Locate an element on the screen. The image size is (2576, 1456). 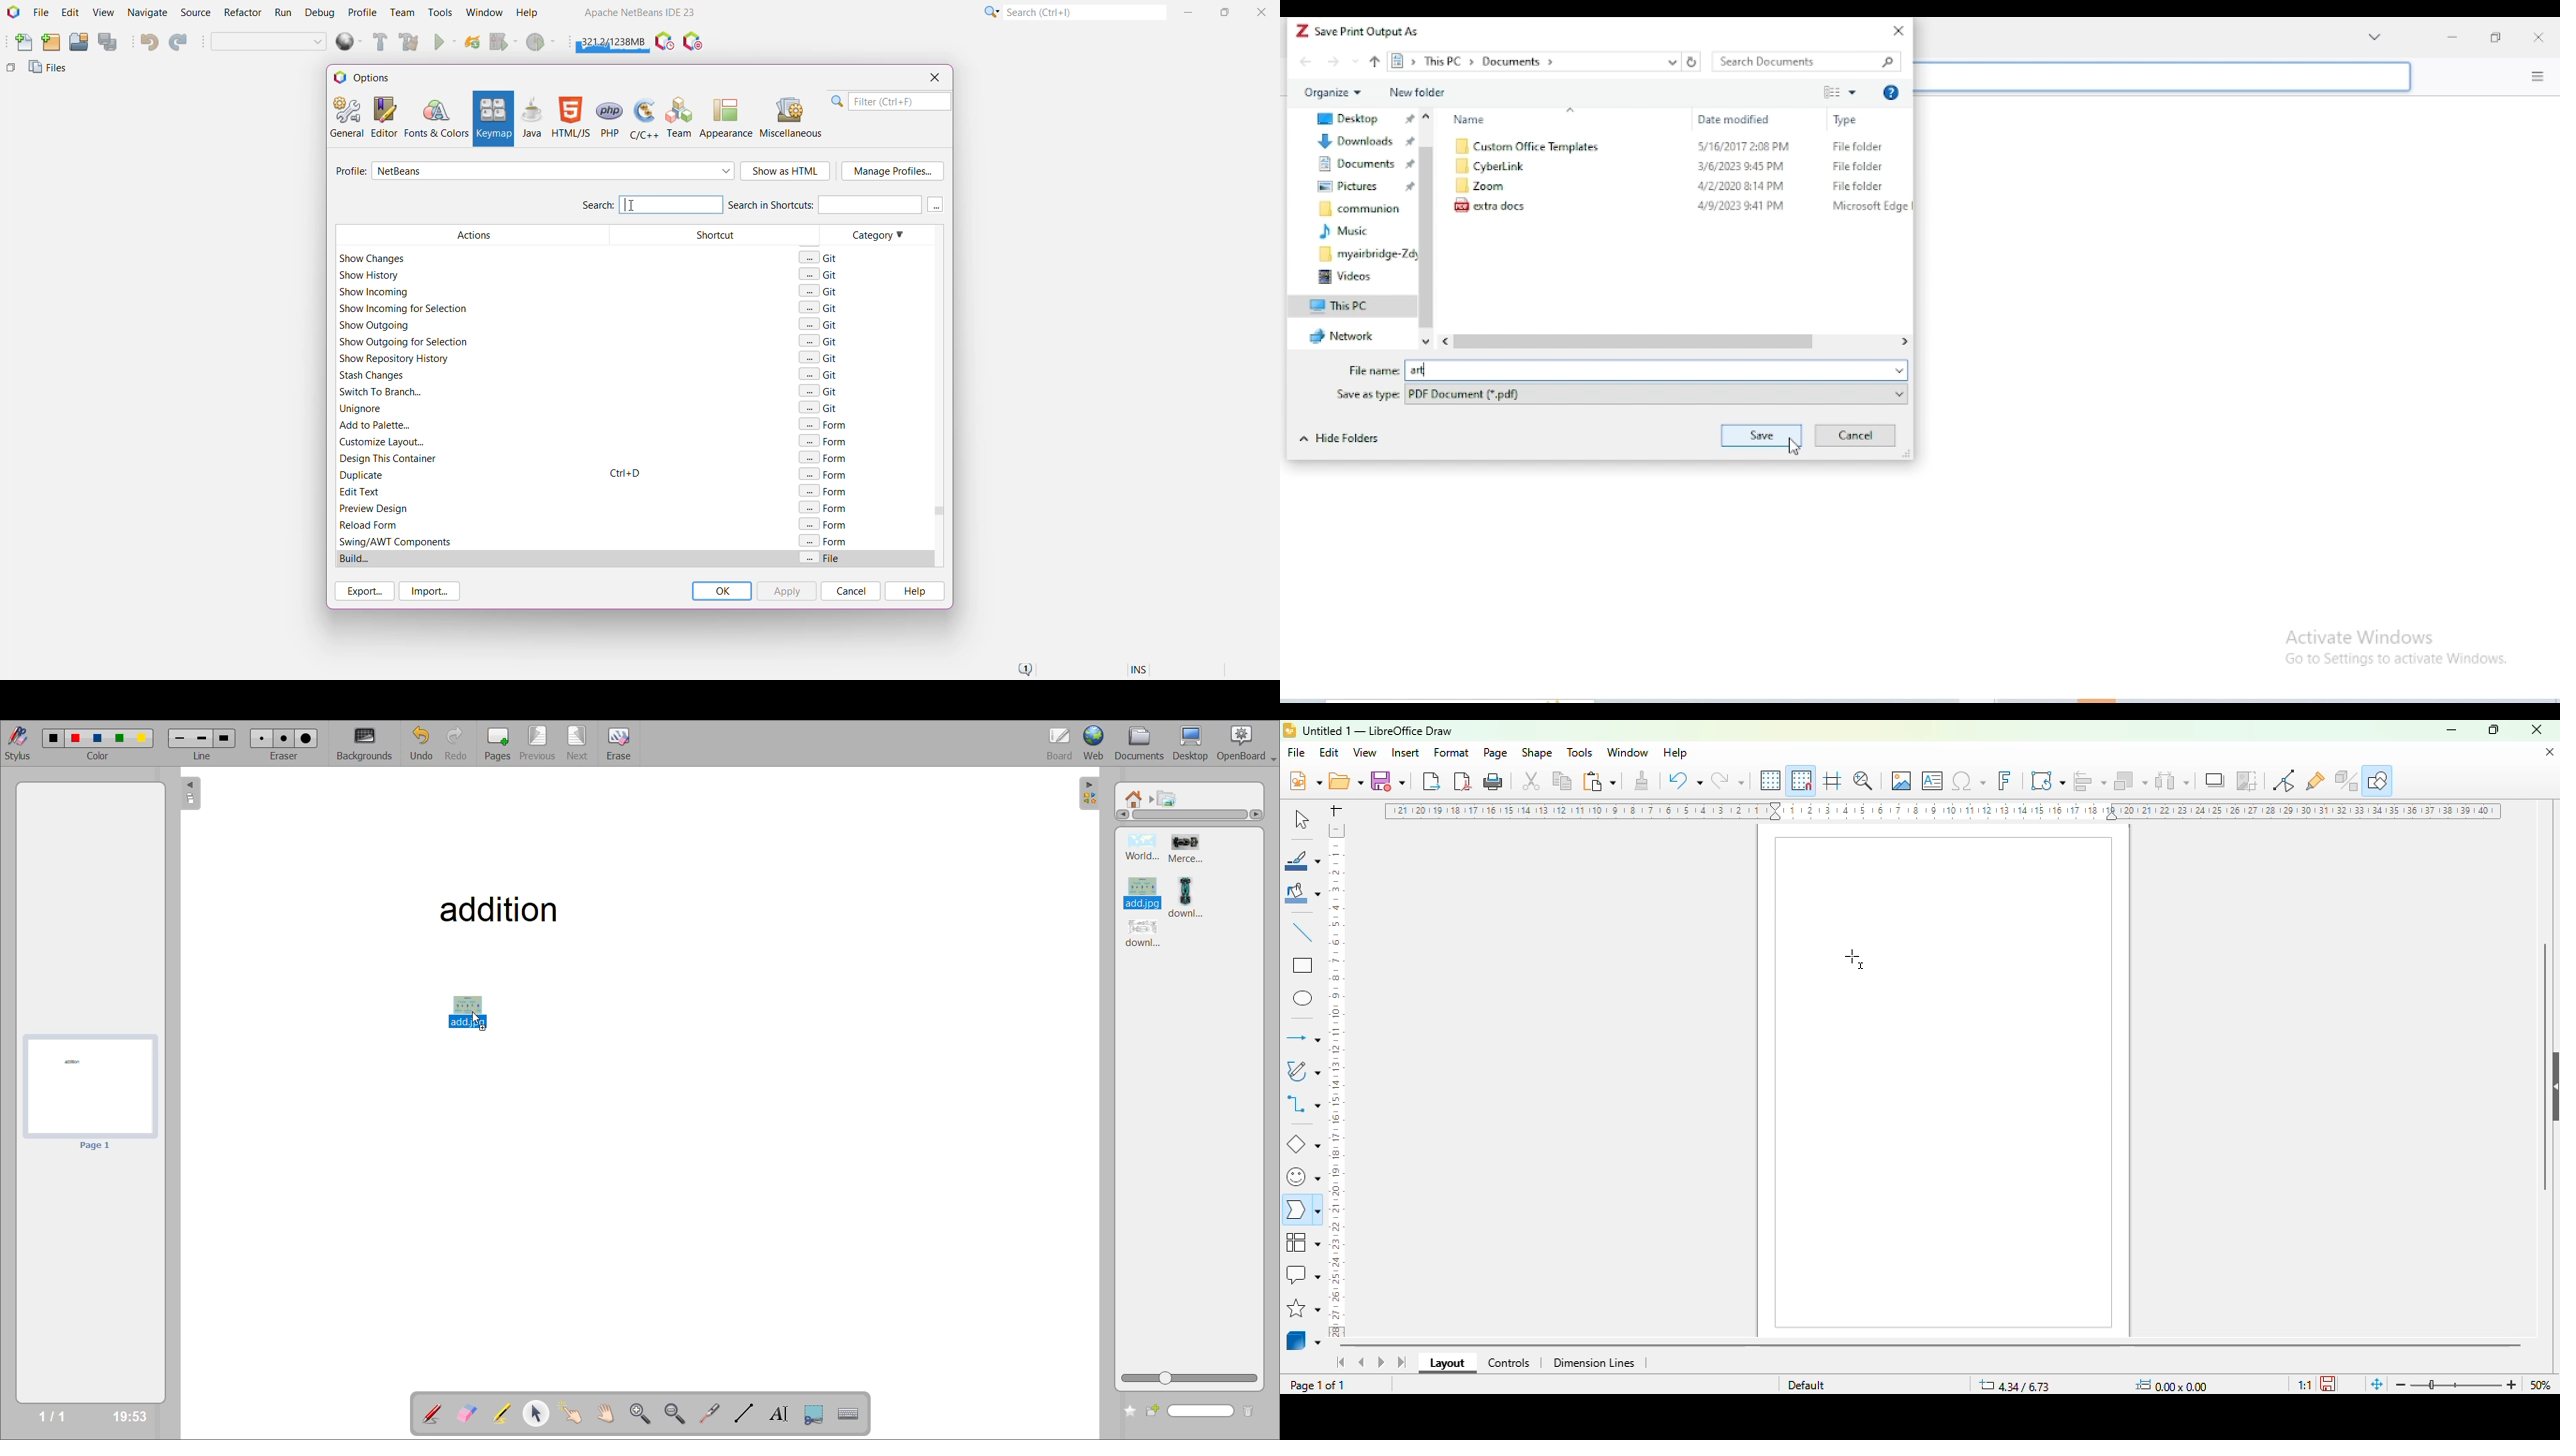
forward is located at coordinates (1333, 61).